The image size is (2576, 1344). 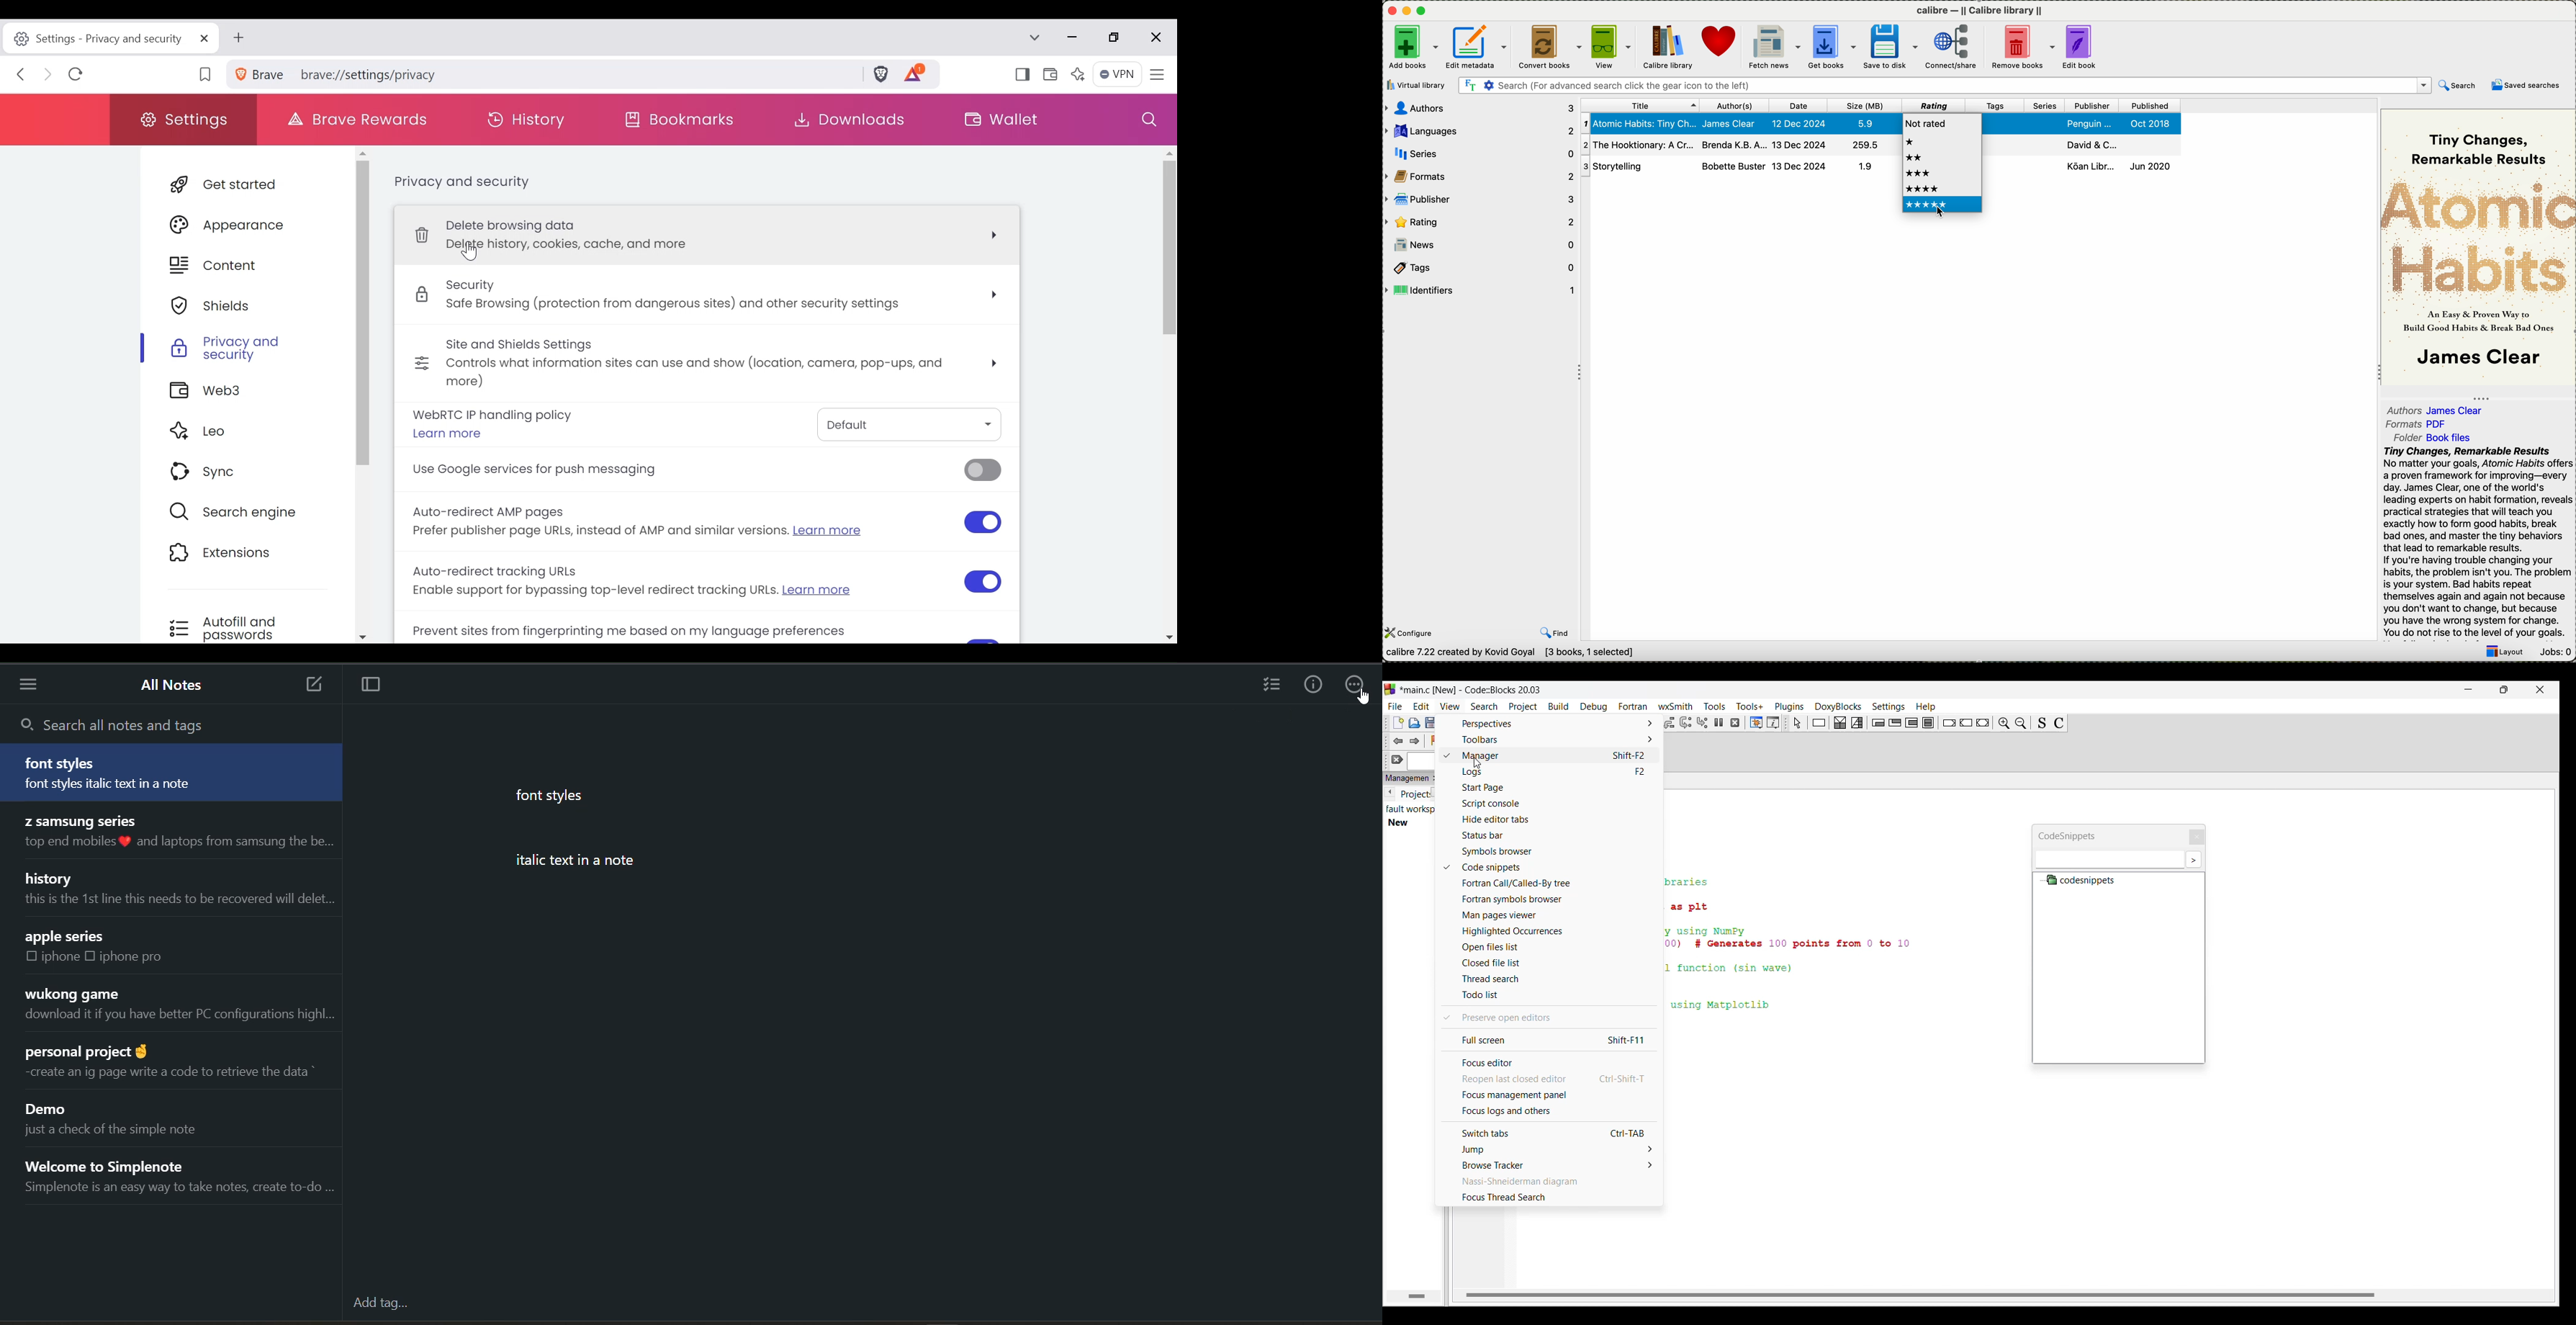 I want to click on Highlighted occurrences, so click(x=1555, y=931).